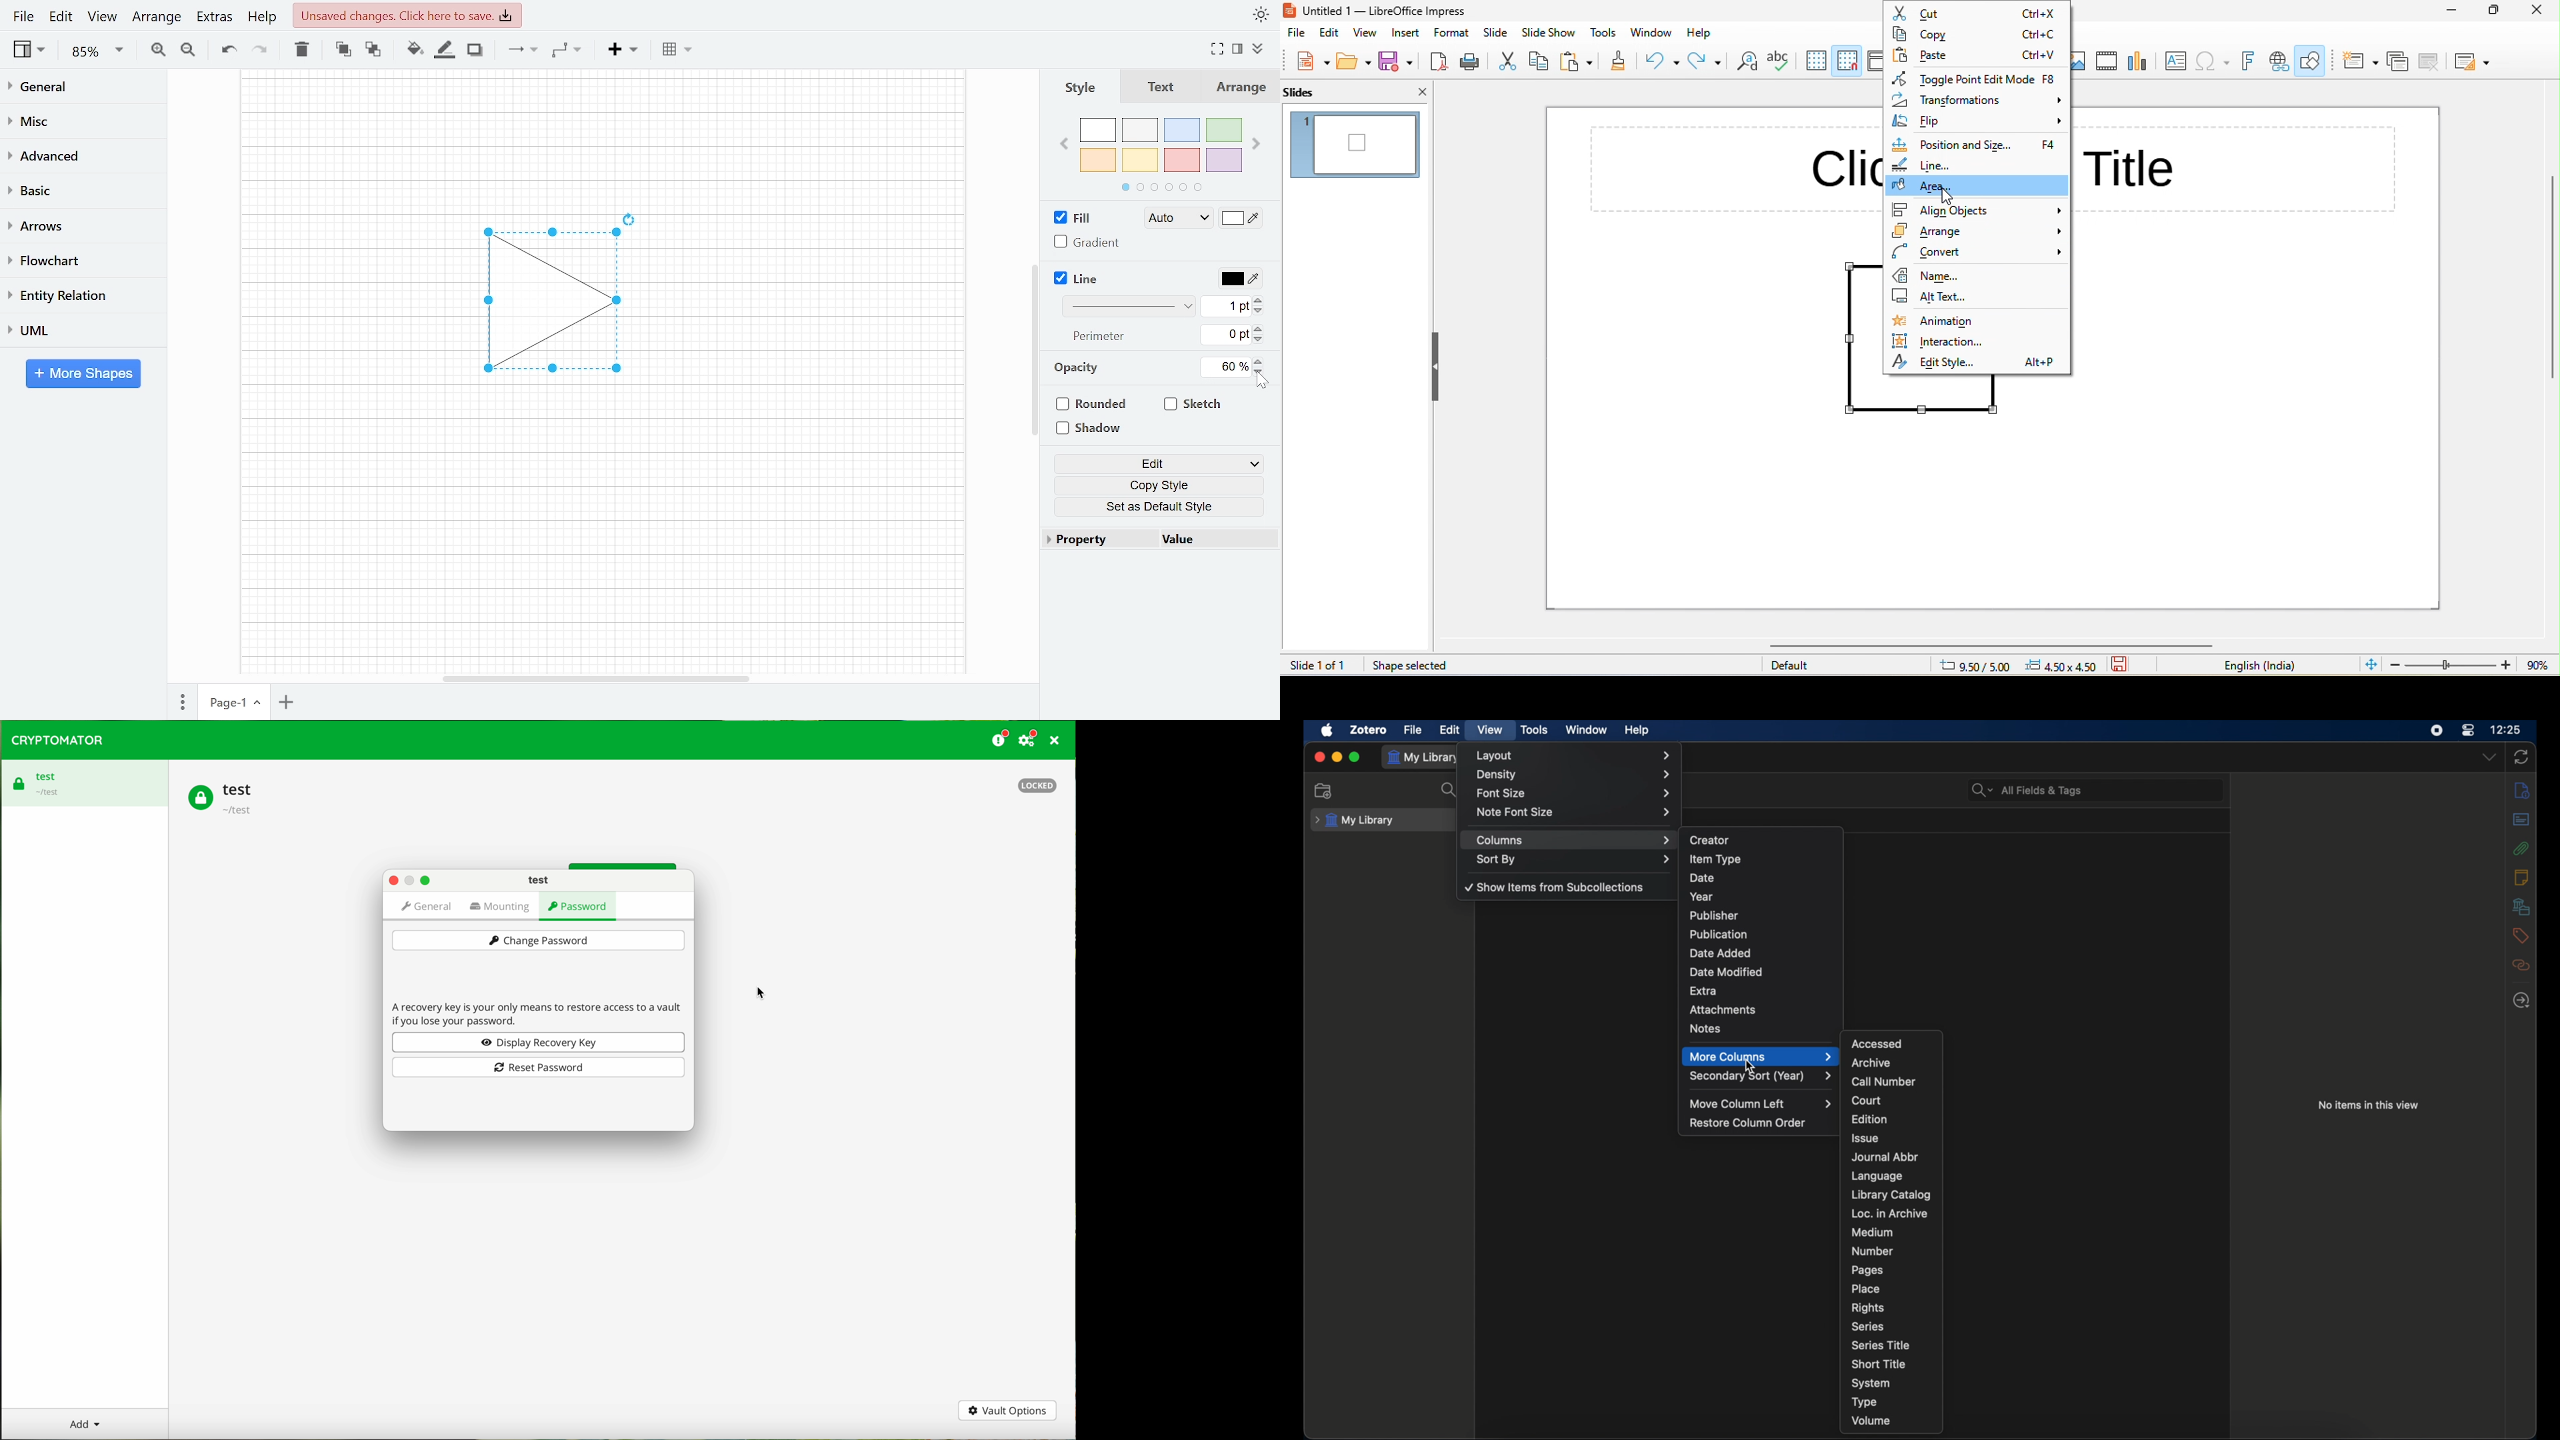 The height and width of the screenshot is (1456, 2576). I want to click on short title, so click(1877, 1363).